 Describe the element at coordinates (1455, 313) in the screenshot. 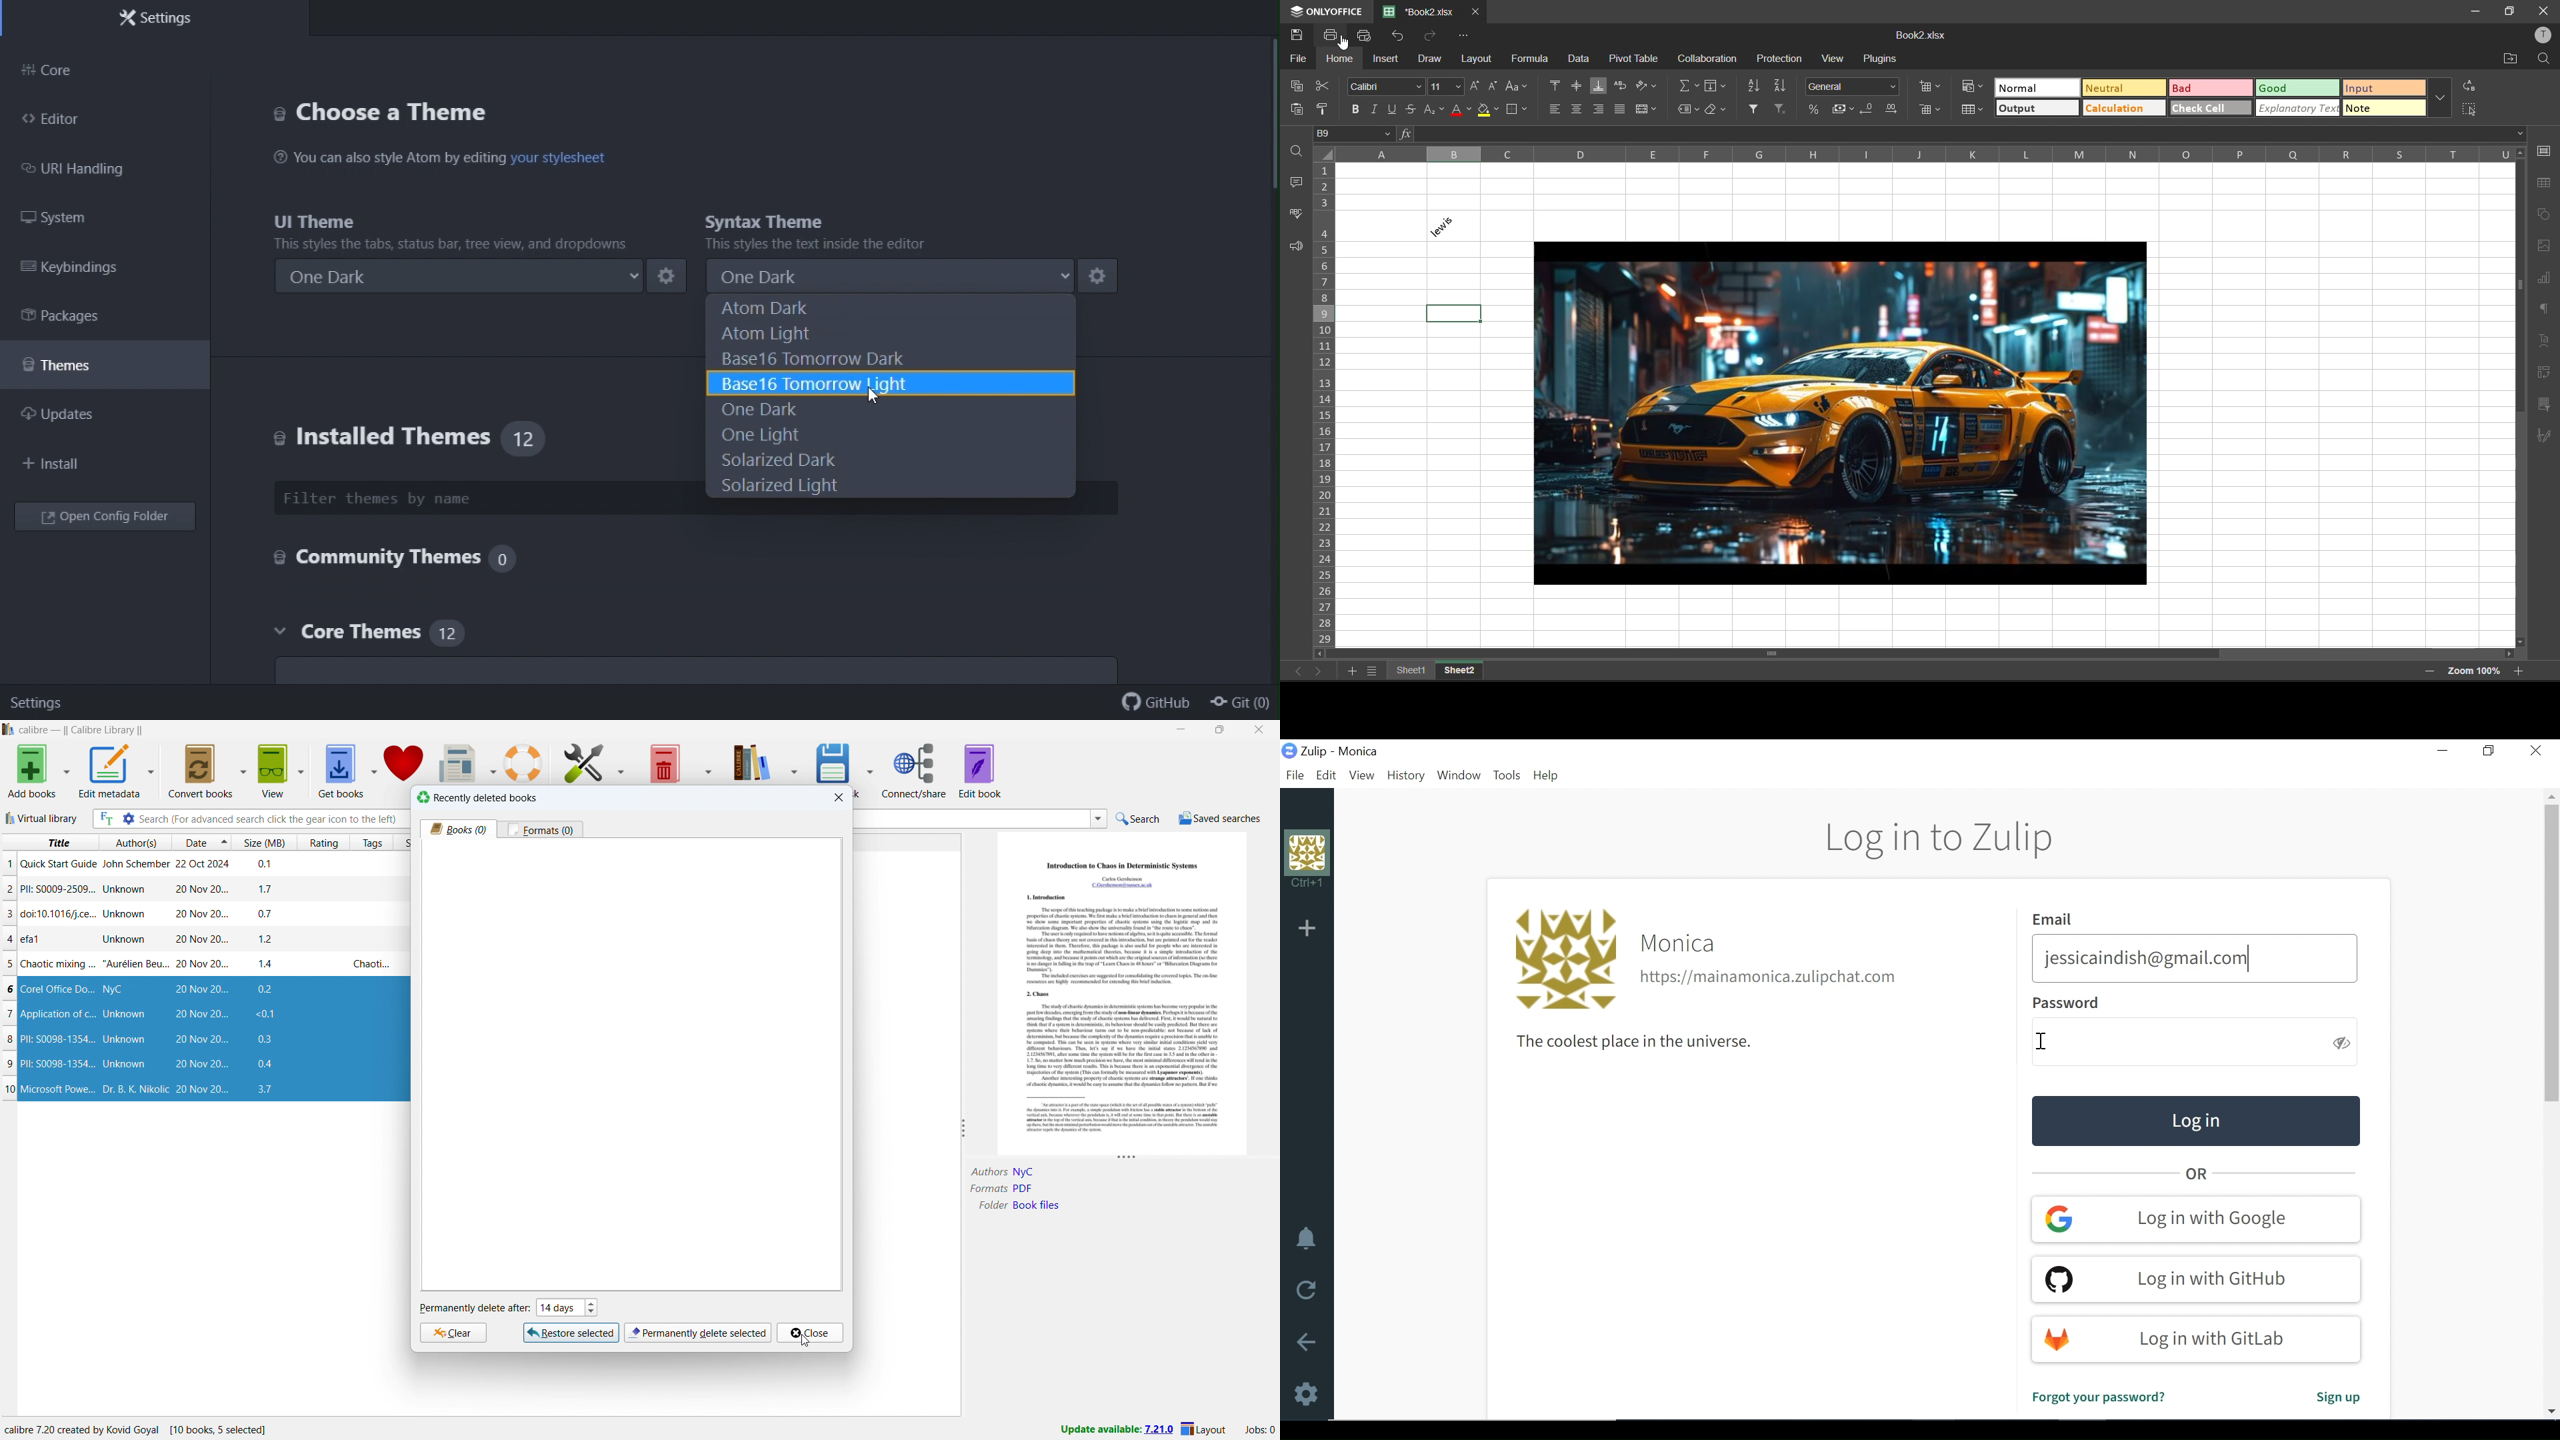

I see `Active cell` at that location.